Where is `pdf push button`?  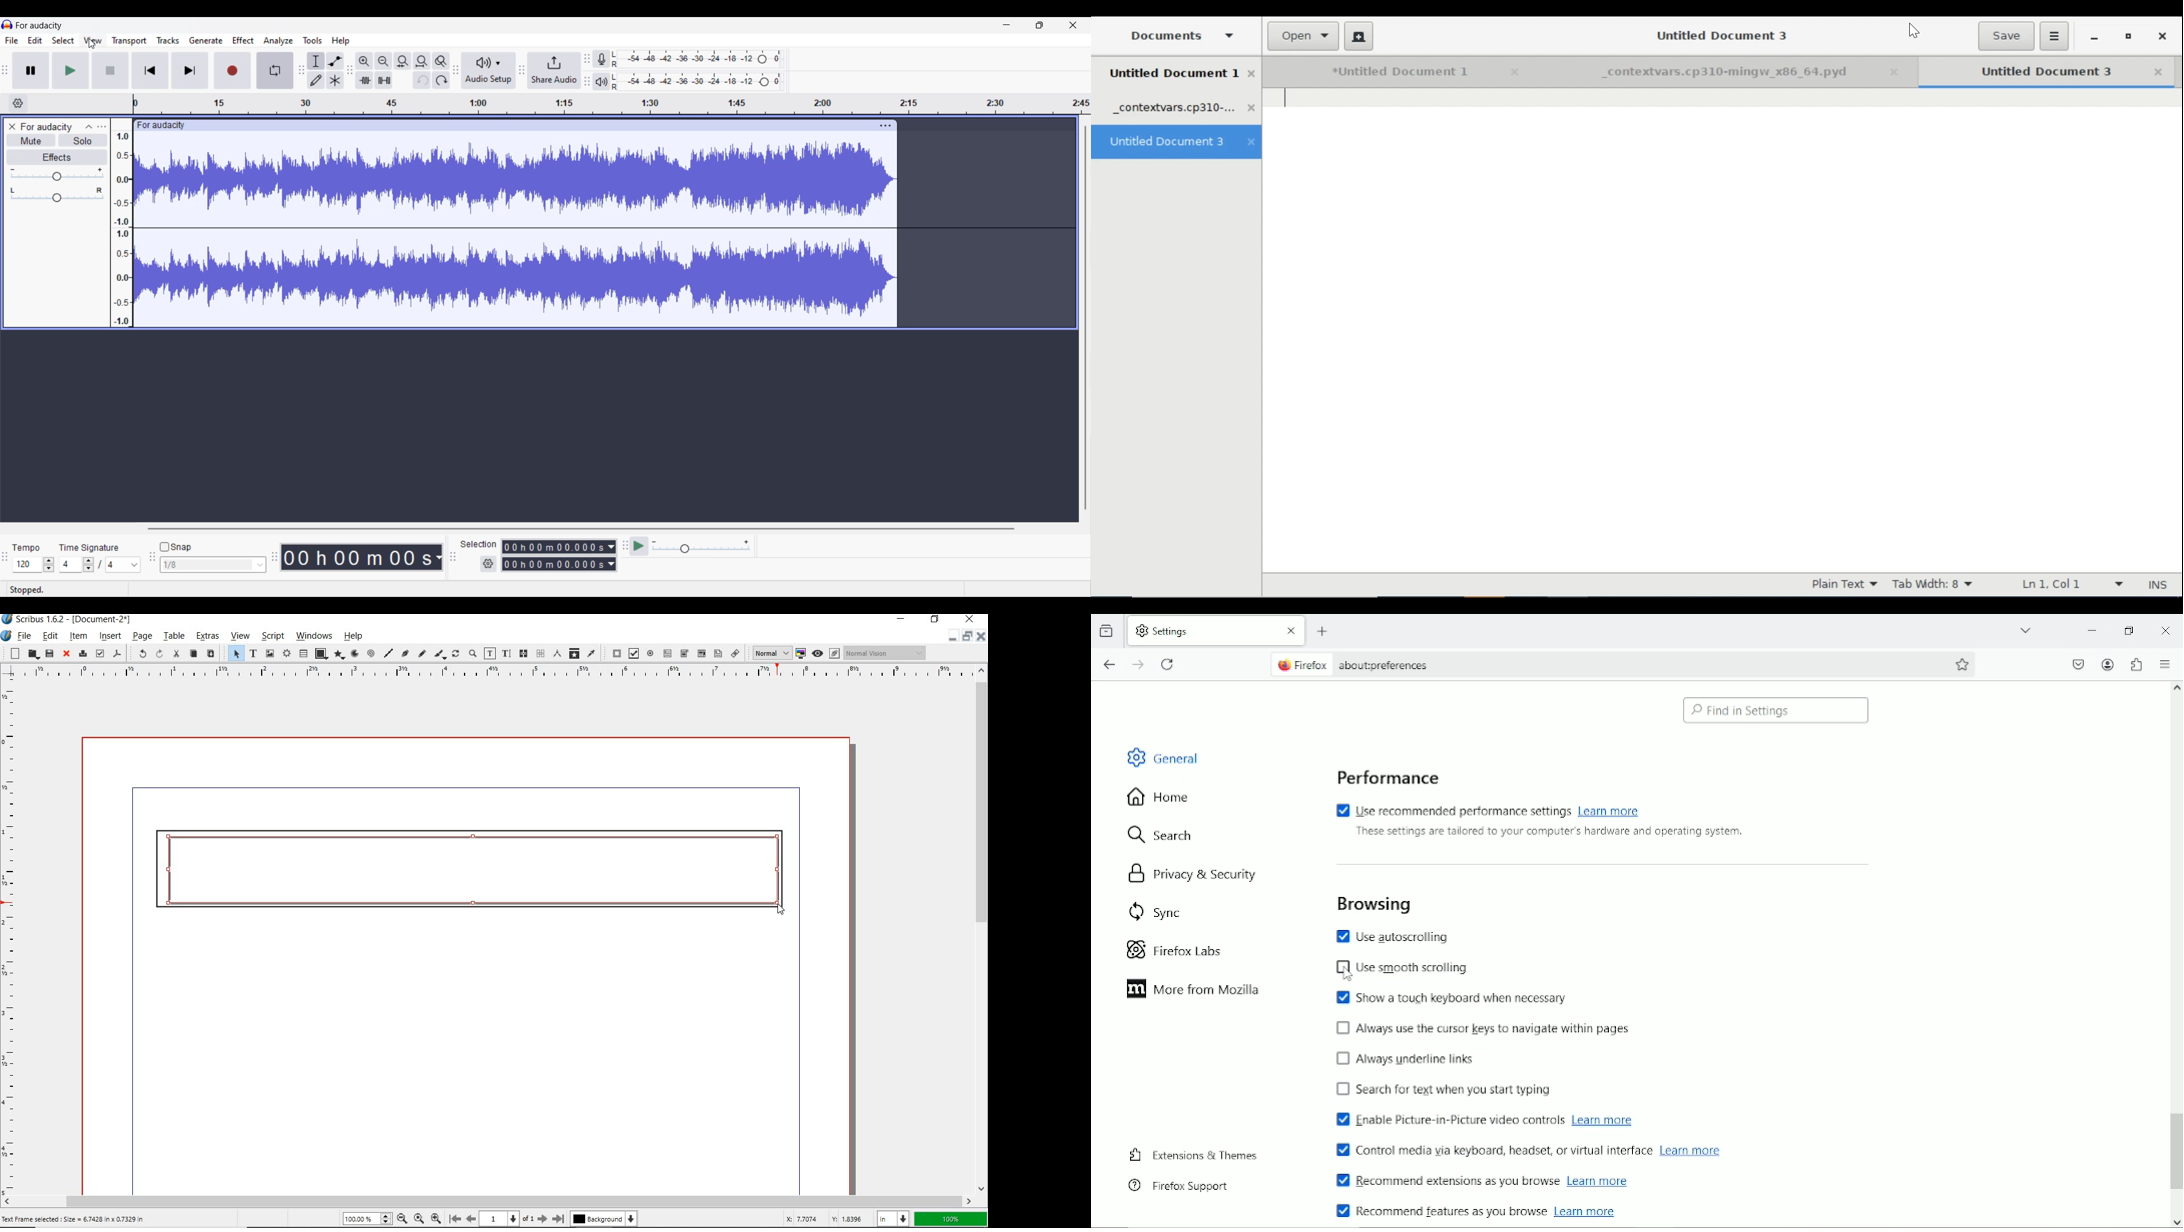
pdf push button is located at coordinates (613, 653).